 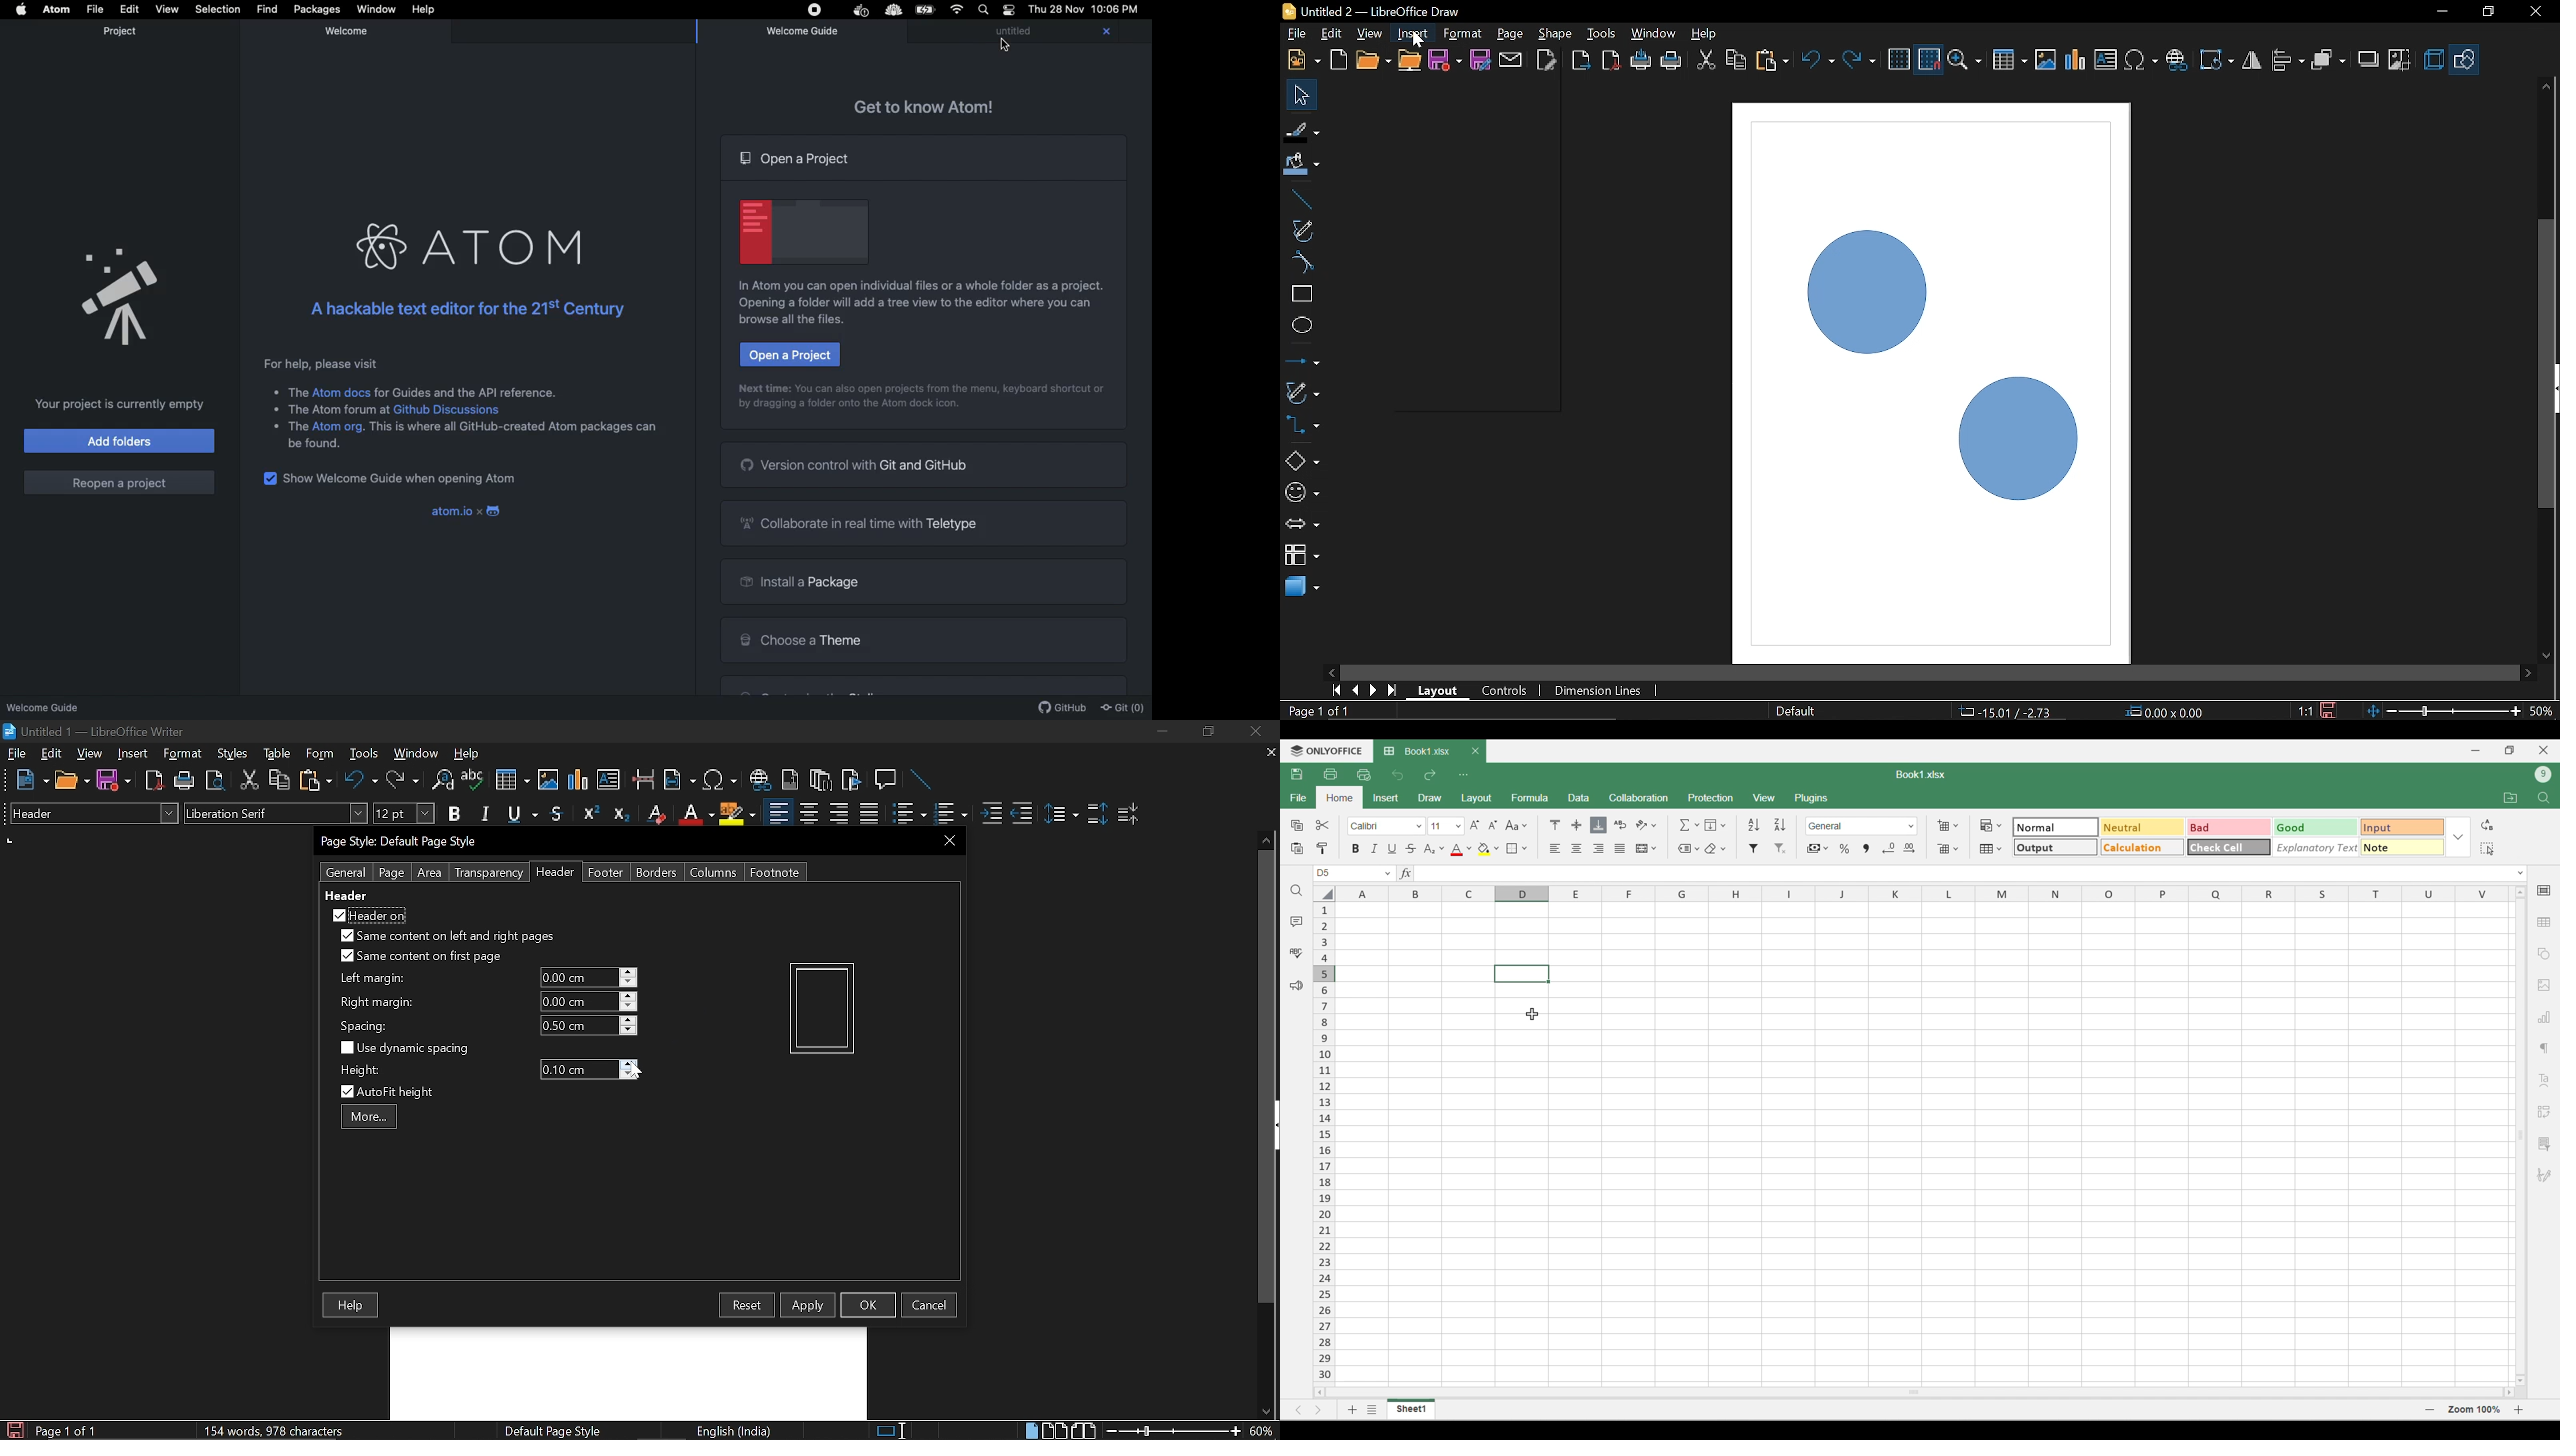 What do you see at coordinates (1556, 34) in the screenshot?
I see `Shape` at bounding box center [1556, 34].